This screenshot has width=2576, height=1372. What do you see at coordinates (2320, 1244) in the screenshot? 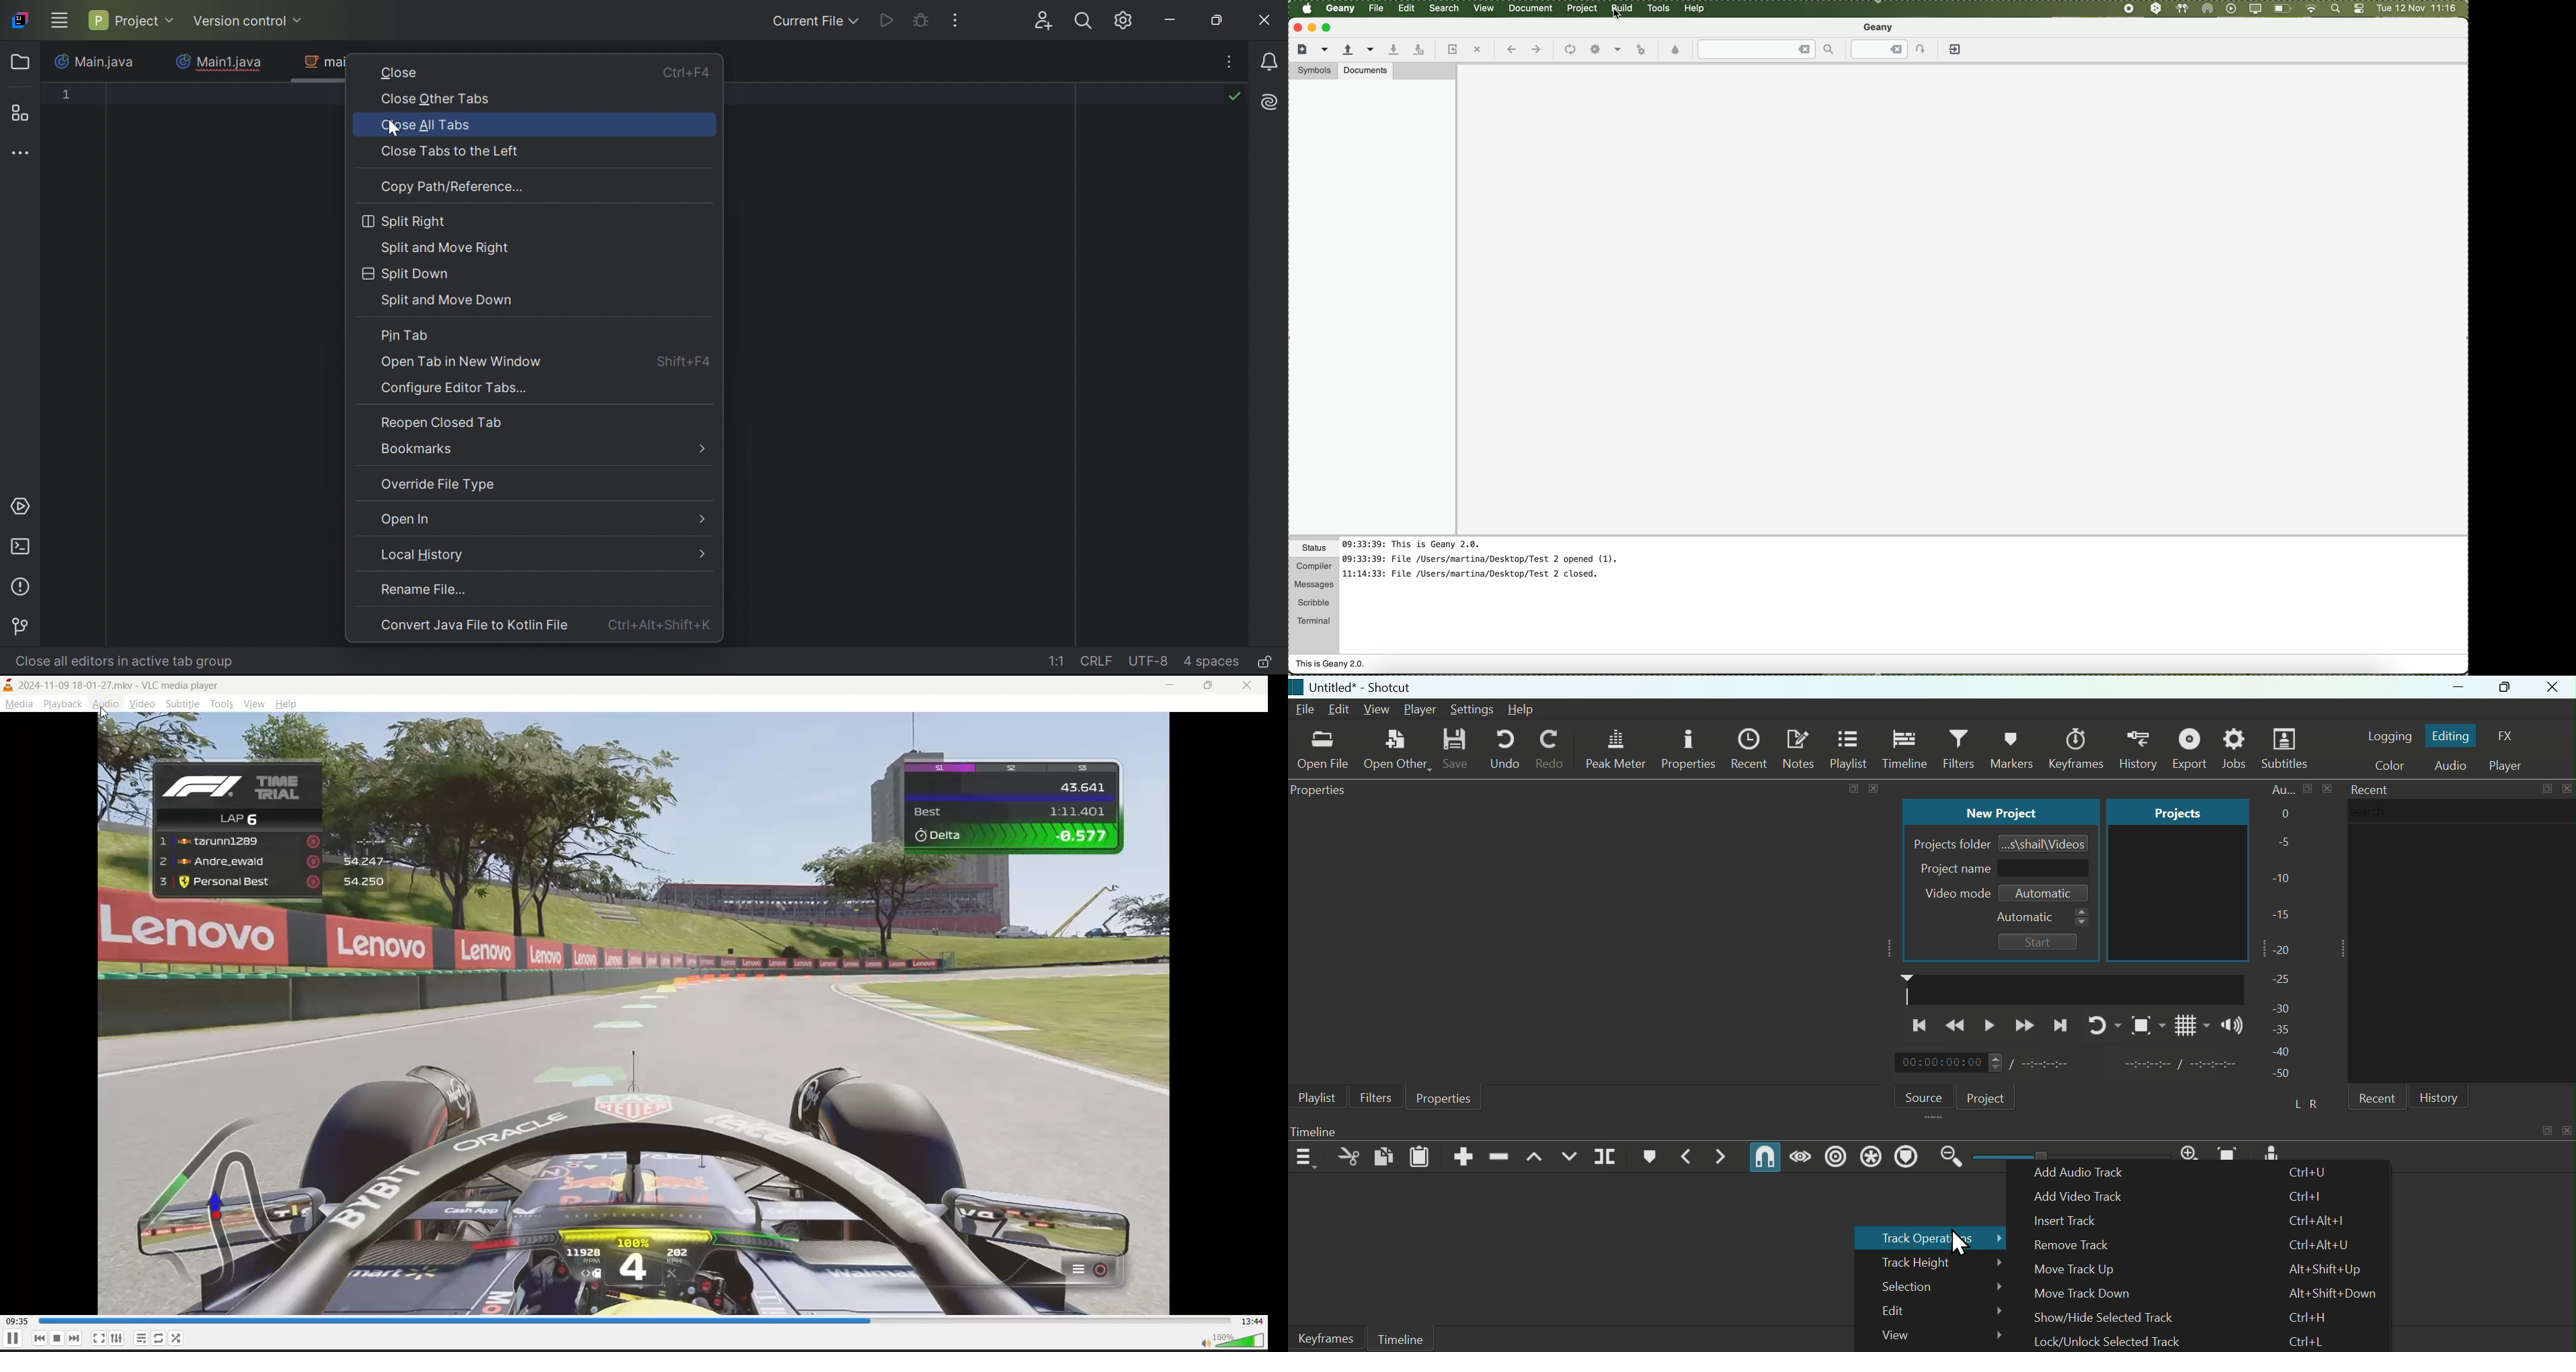
I see `Ctrl+Alt+U` at bounding box center [2320, 1244].